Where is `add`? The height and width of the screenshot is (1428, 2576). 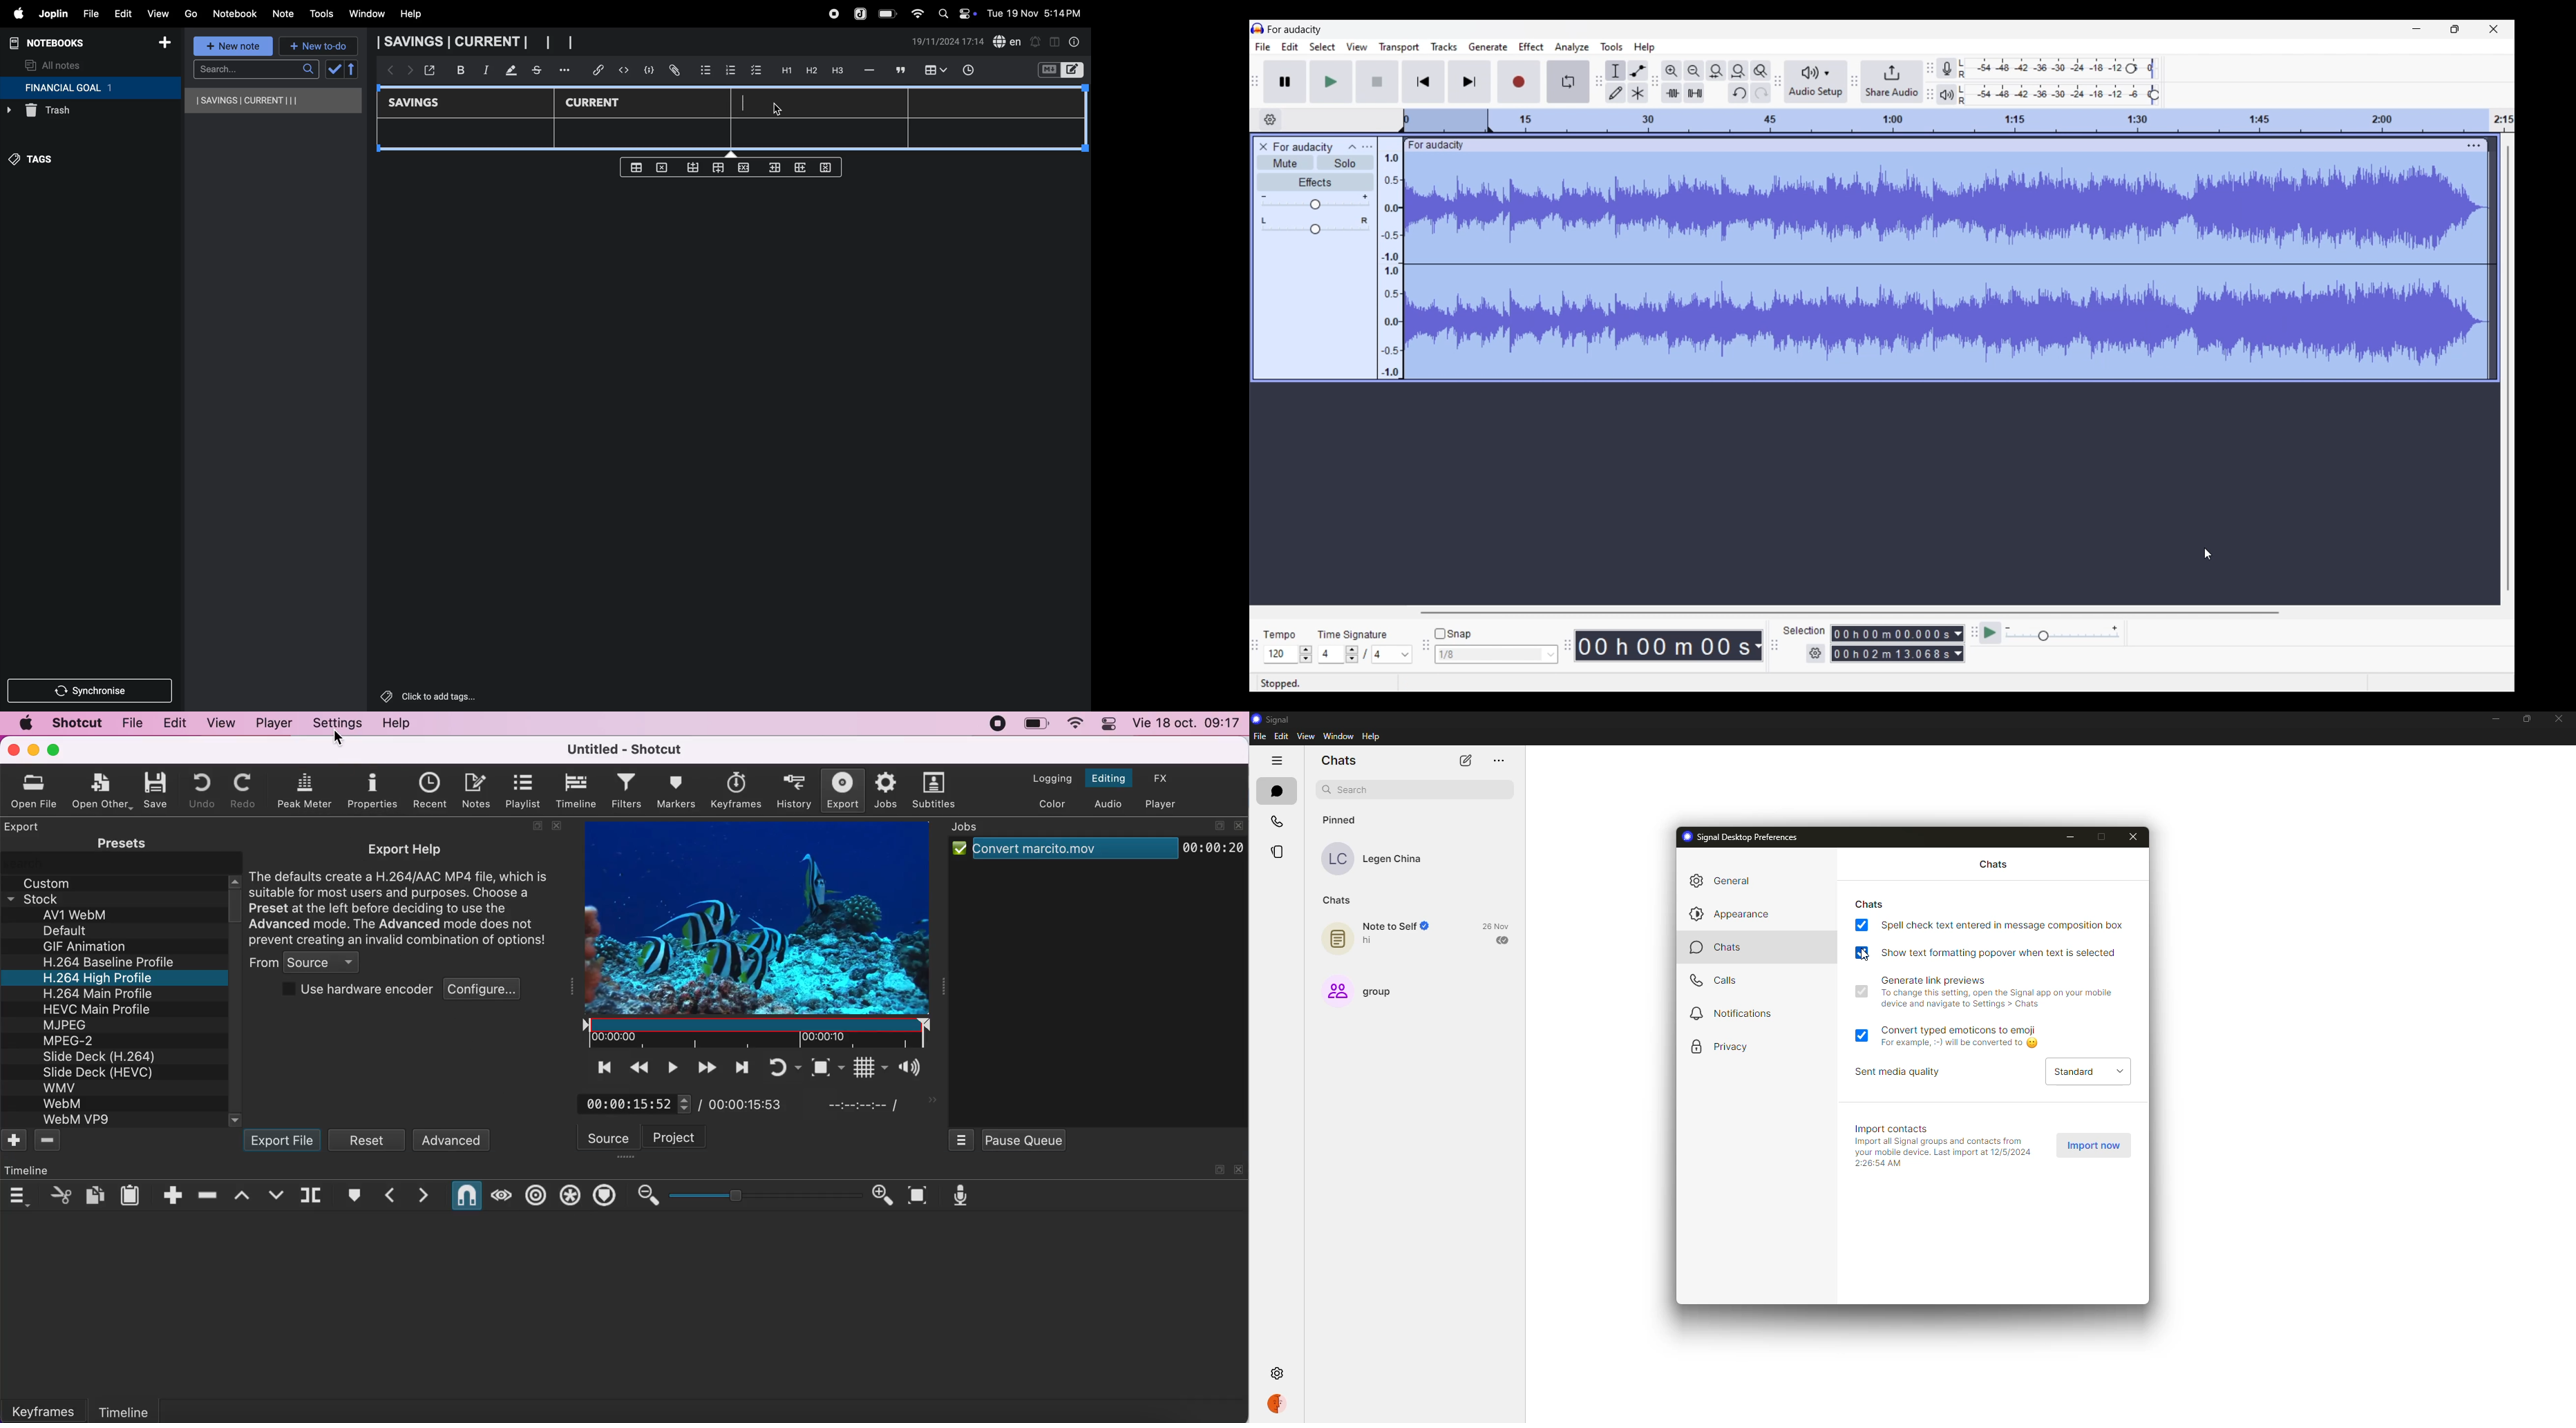 add is located at coordinates (165, 44).